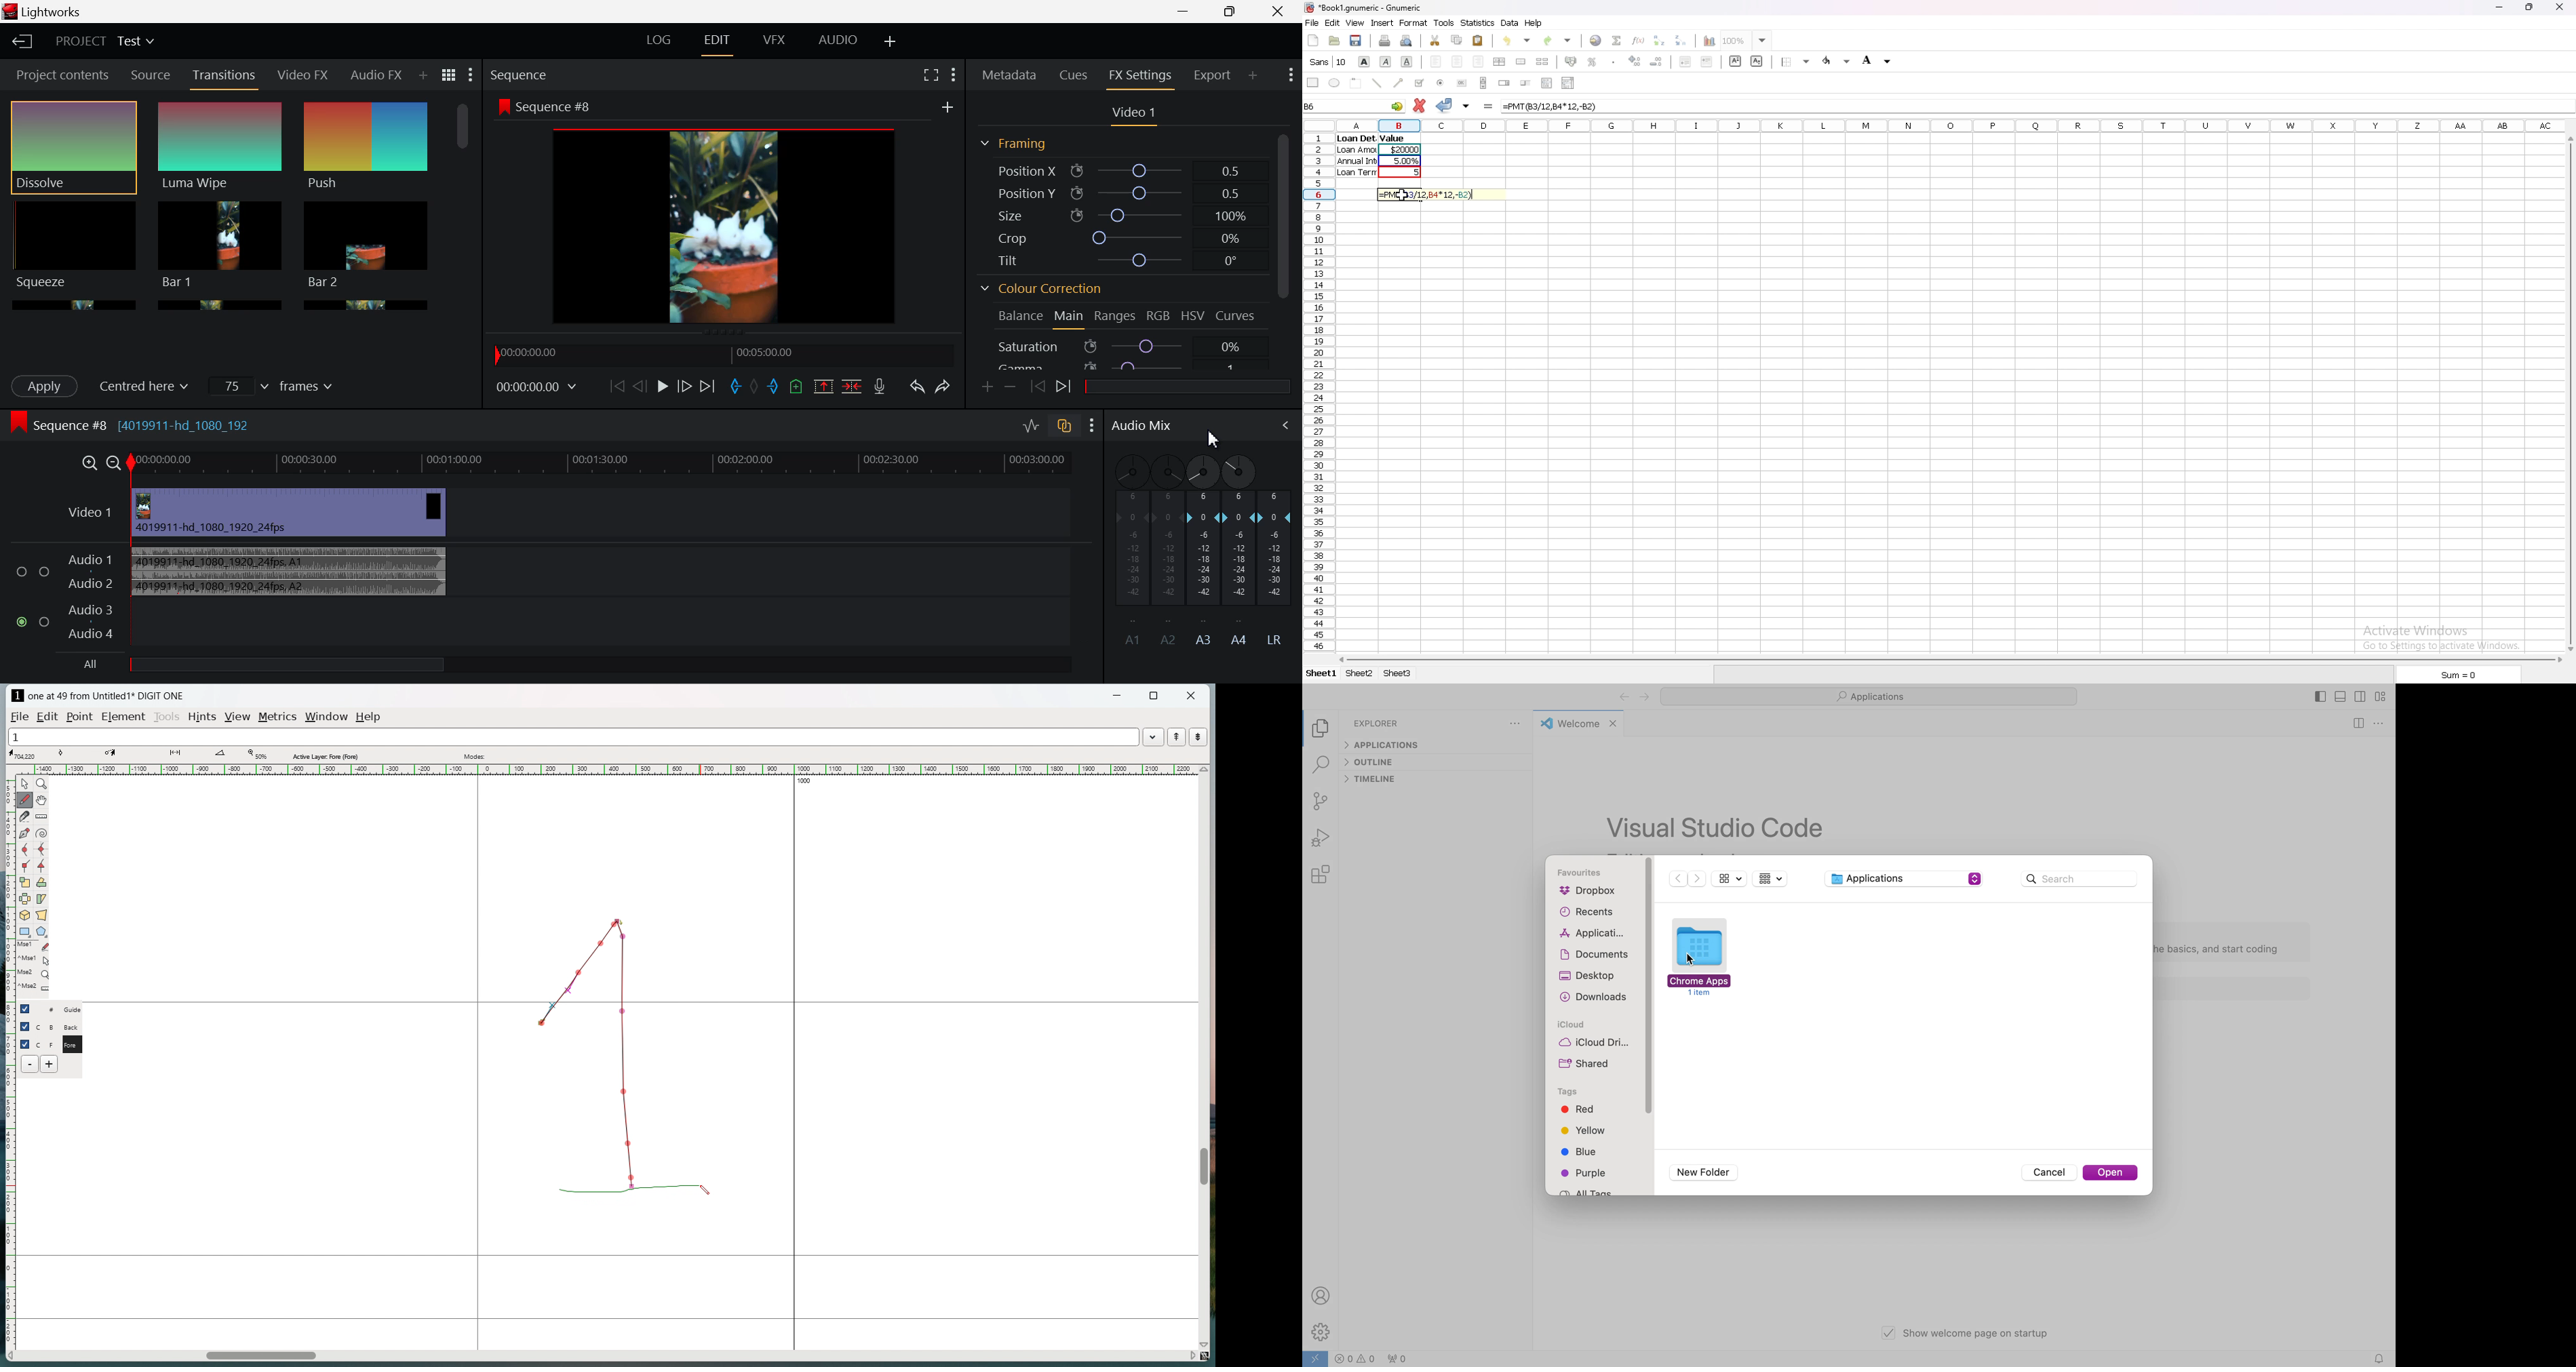 This screenshot has height=1372, width=2576. Describe the element at coordinates (1142, 77) in the screenshot. I see `FX Settings Open` at that location.